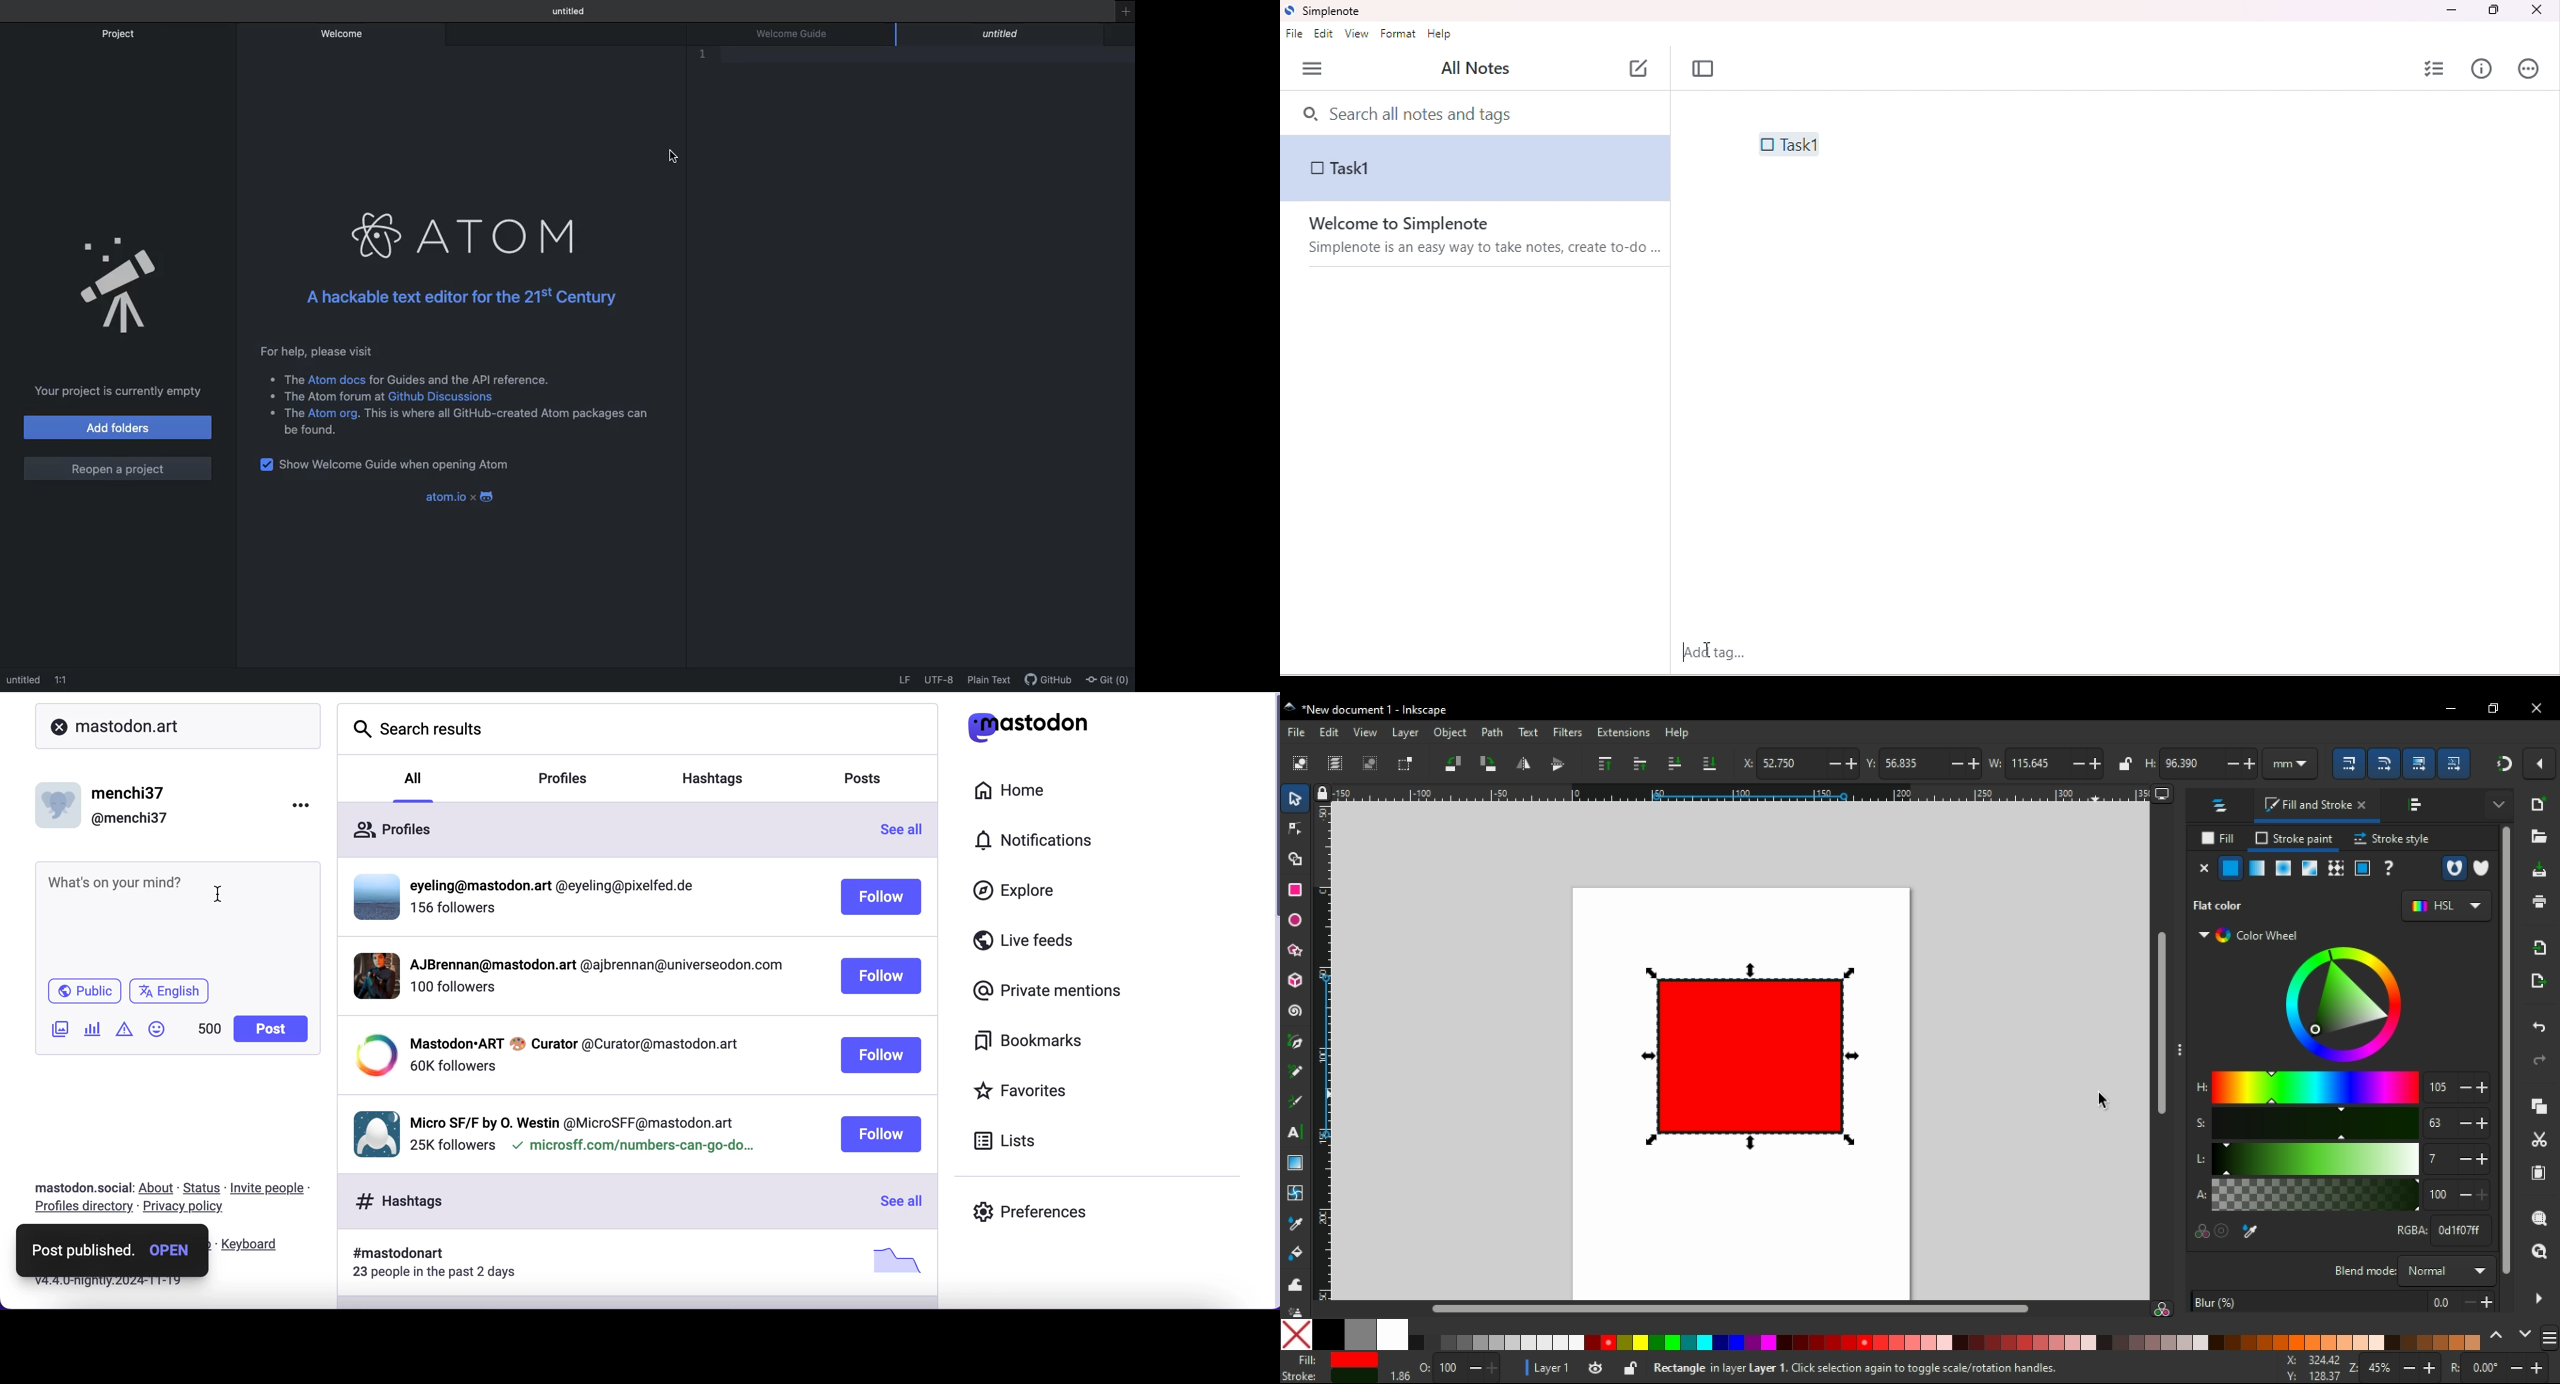 The height and width of the screenshot is (1400, 2576). What do you see at coordinates (2539, 838) in the screenshot?
I see `open` at bounding box center [2539, 838].